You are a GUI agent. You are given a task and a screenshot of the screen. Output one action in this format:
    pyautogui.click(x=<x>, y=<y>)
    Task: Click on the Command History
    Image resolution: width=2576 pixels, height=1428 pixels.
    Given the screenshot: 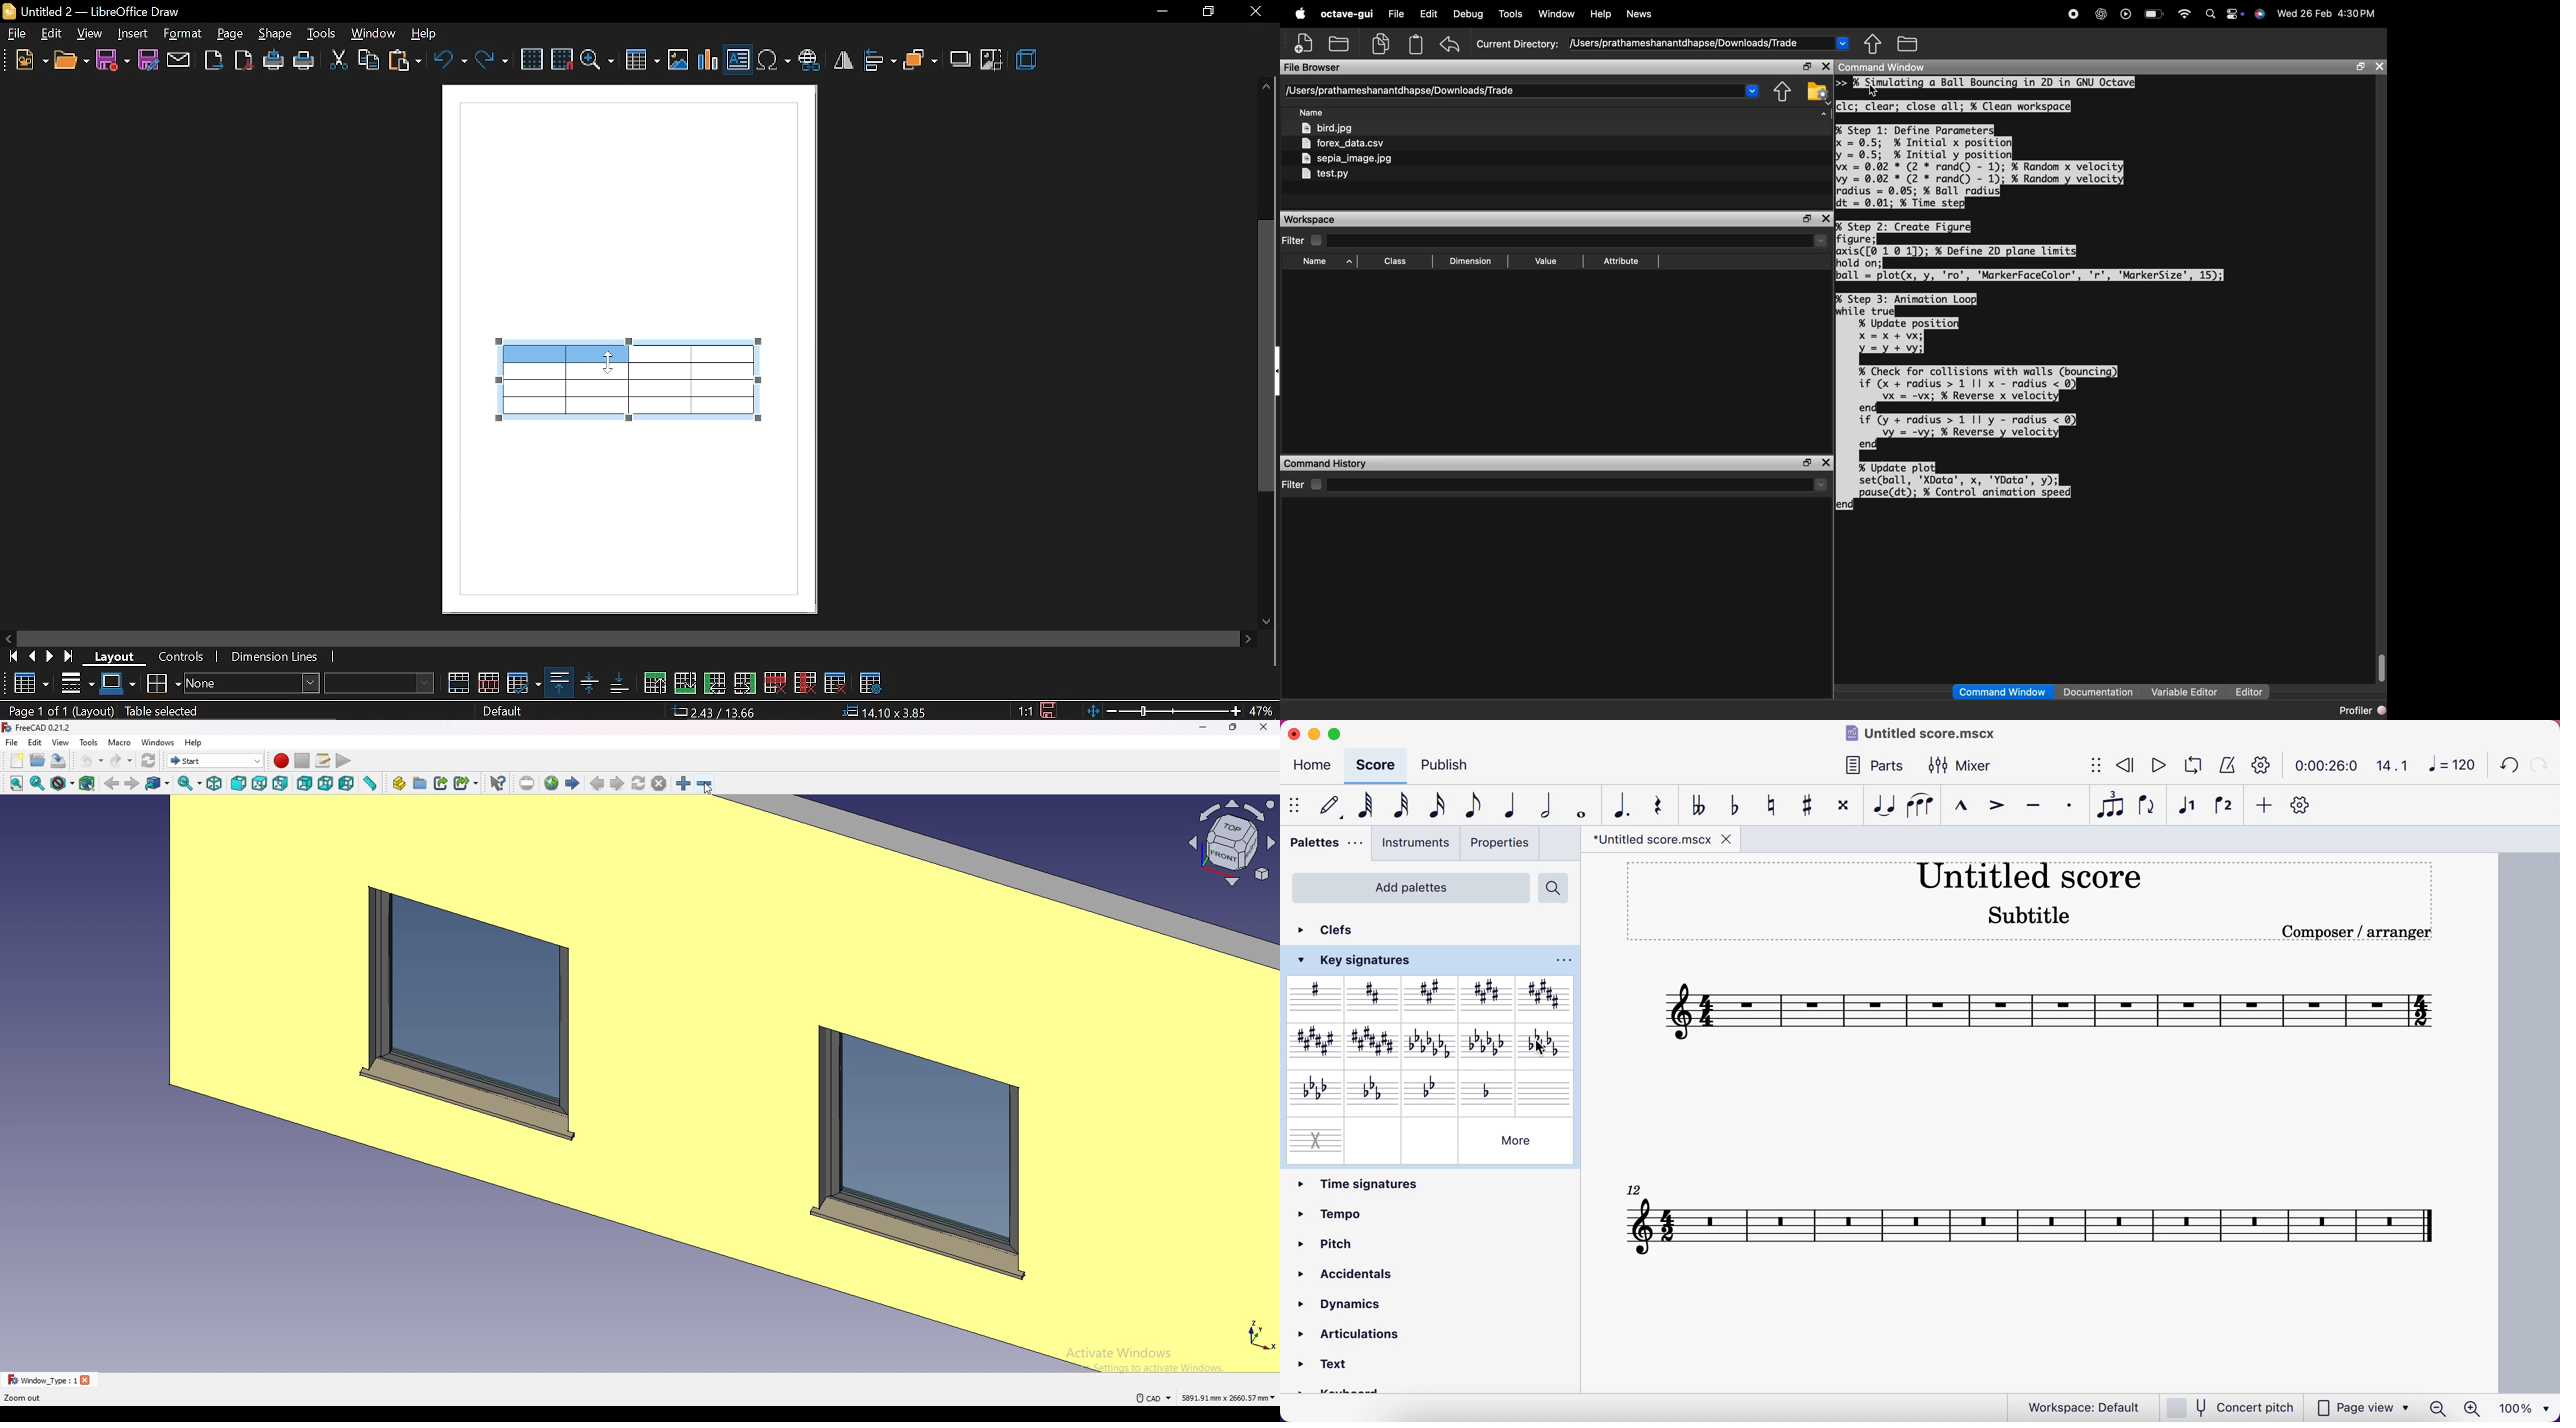 What is the action you would take?
    pyautogui.click(x=1324, y=464)
    